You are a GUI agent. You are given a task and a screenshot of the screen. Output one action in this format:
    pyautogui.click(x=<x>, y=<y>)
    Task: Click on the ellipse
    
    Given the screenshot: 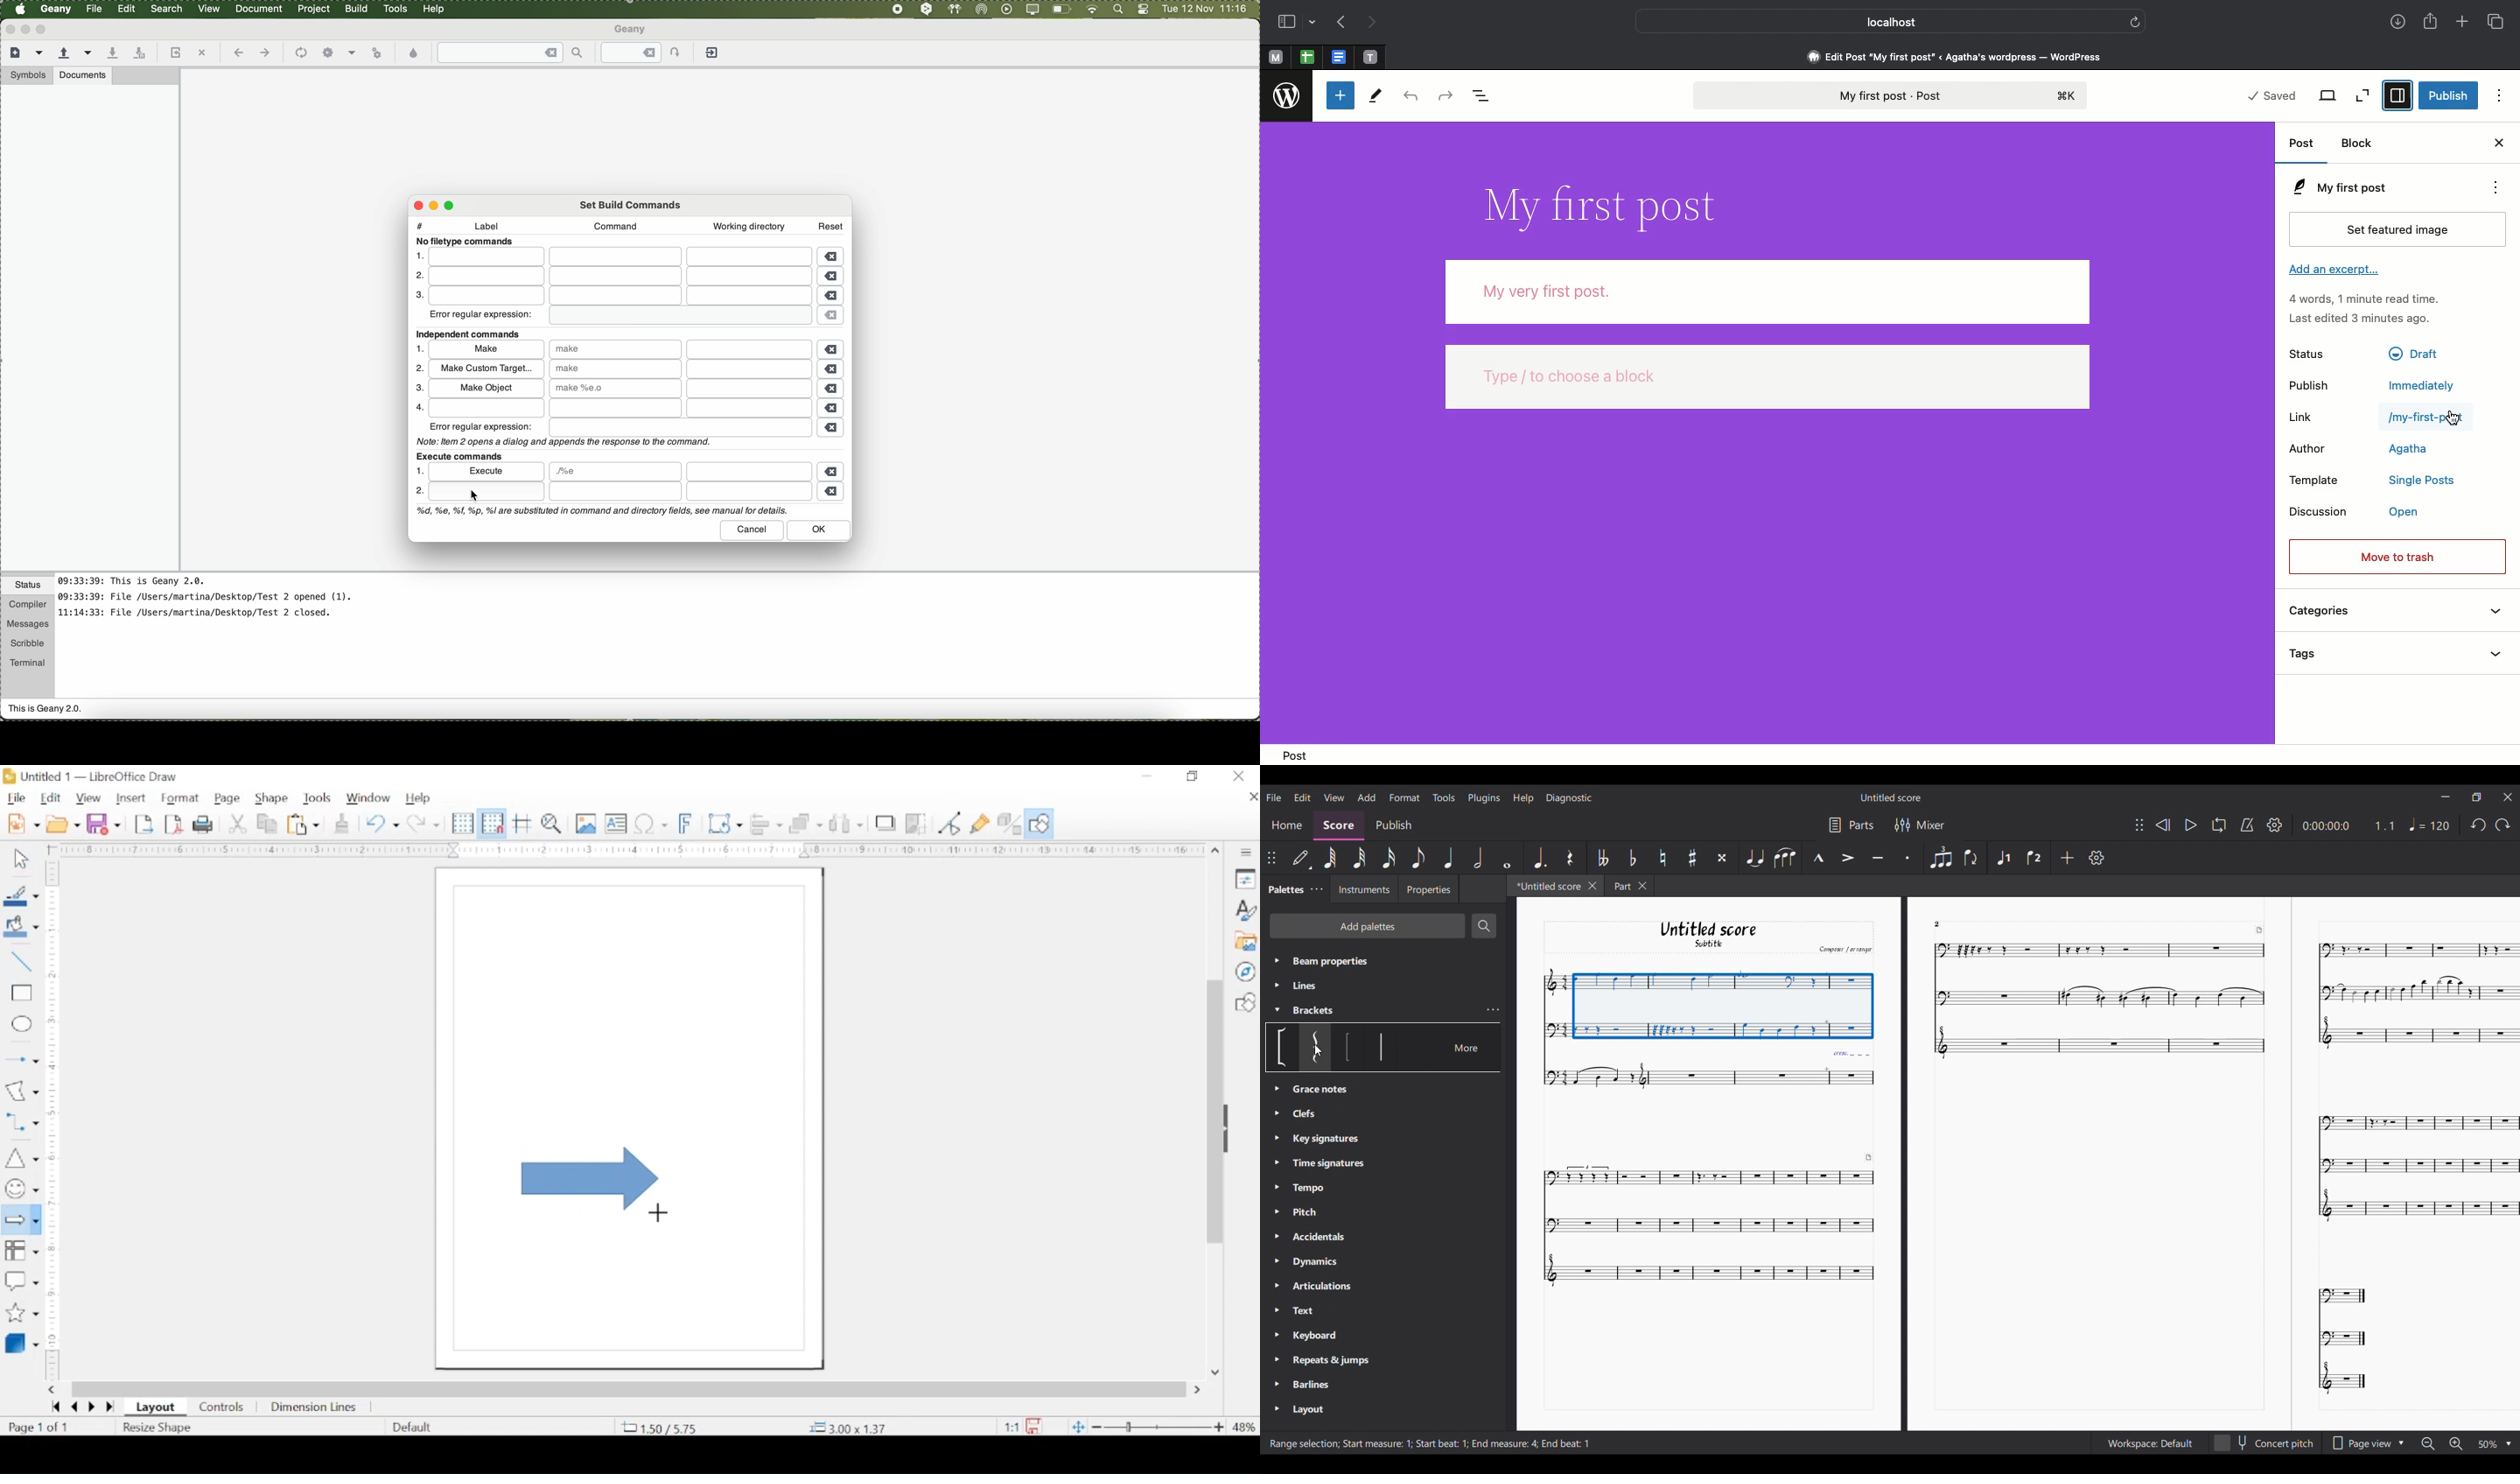 What is the action you would take?
    pyautogui.click(x=23, y=1026)
    